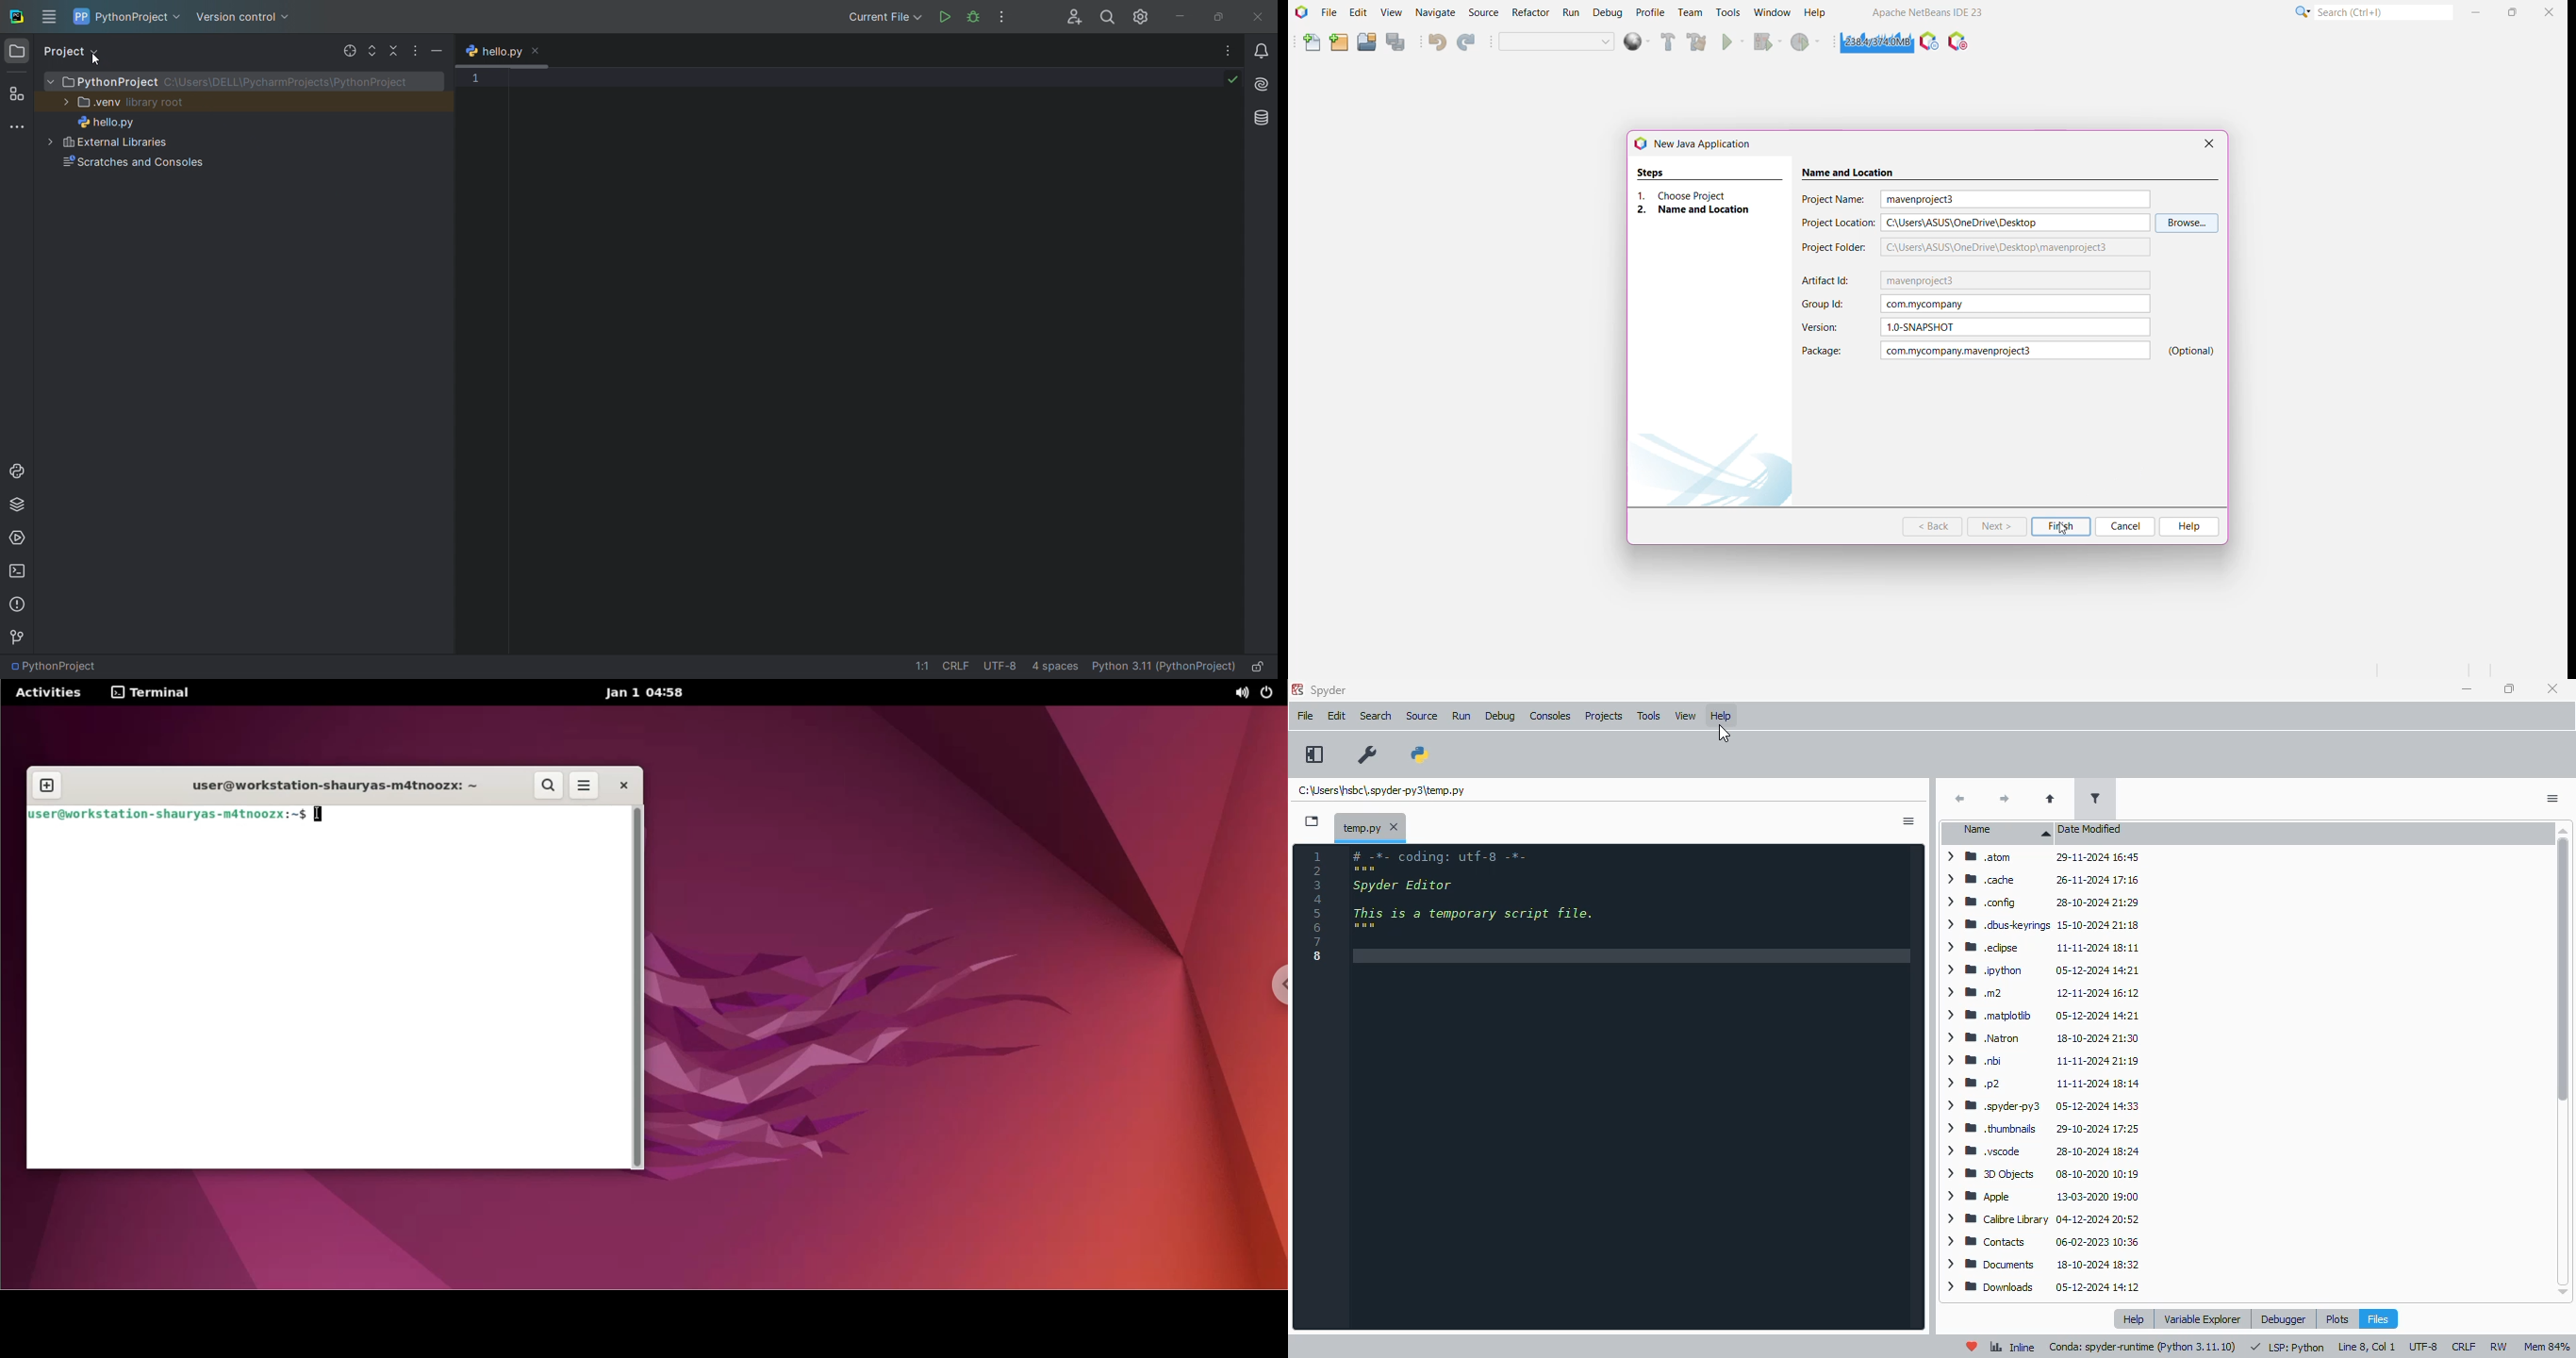  I want to click on preferences, so click(1369, 755).